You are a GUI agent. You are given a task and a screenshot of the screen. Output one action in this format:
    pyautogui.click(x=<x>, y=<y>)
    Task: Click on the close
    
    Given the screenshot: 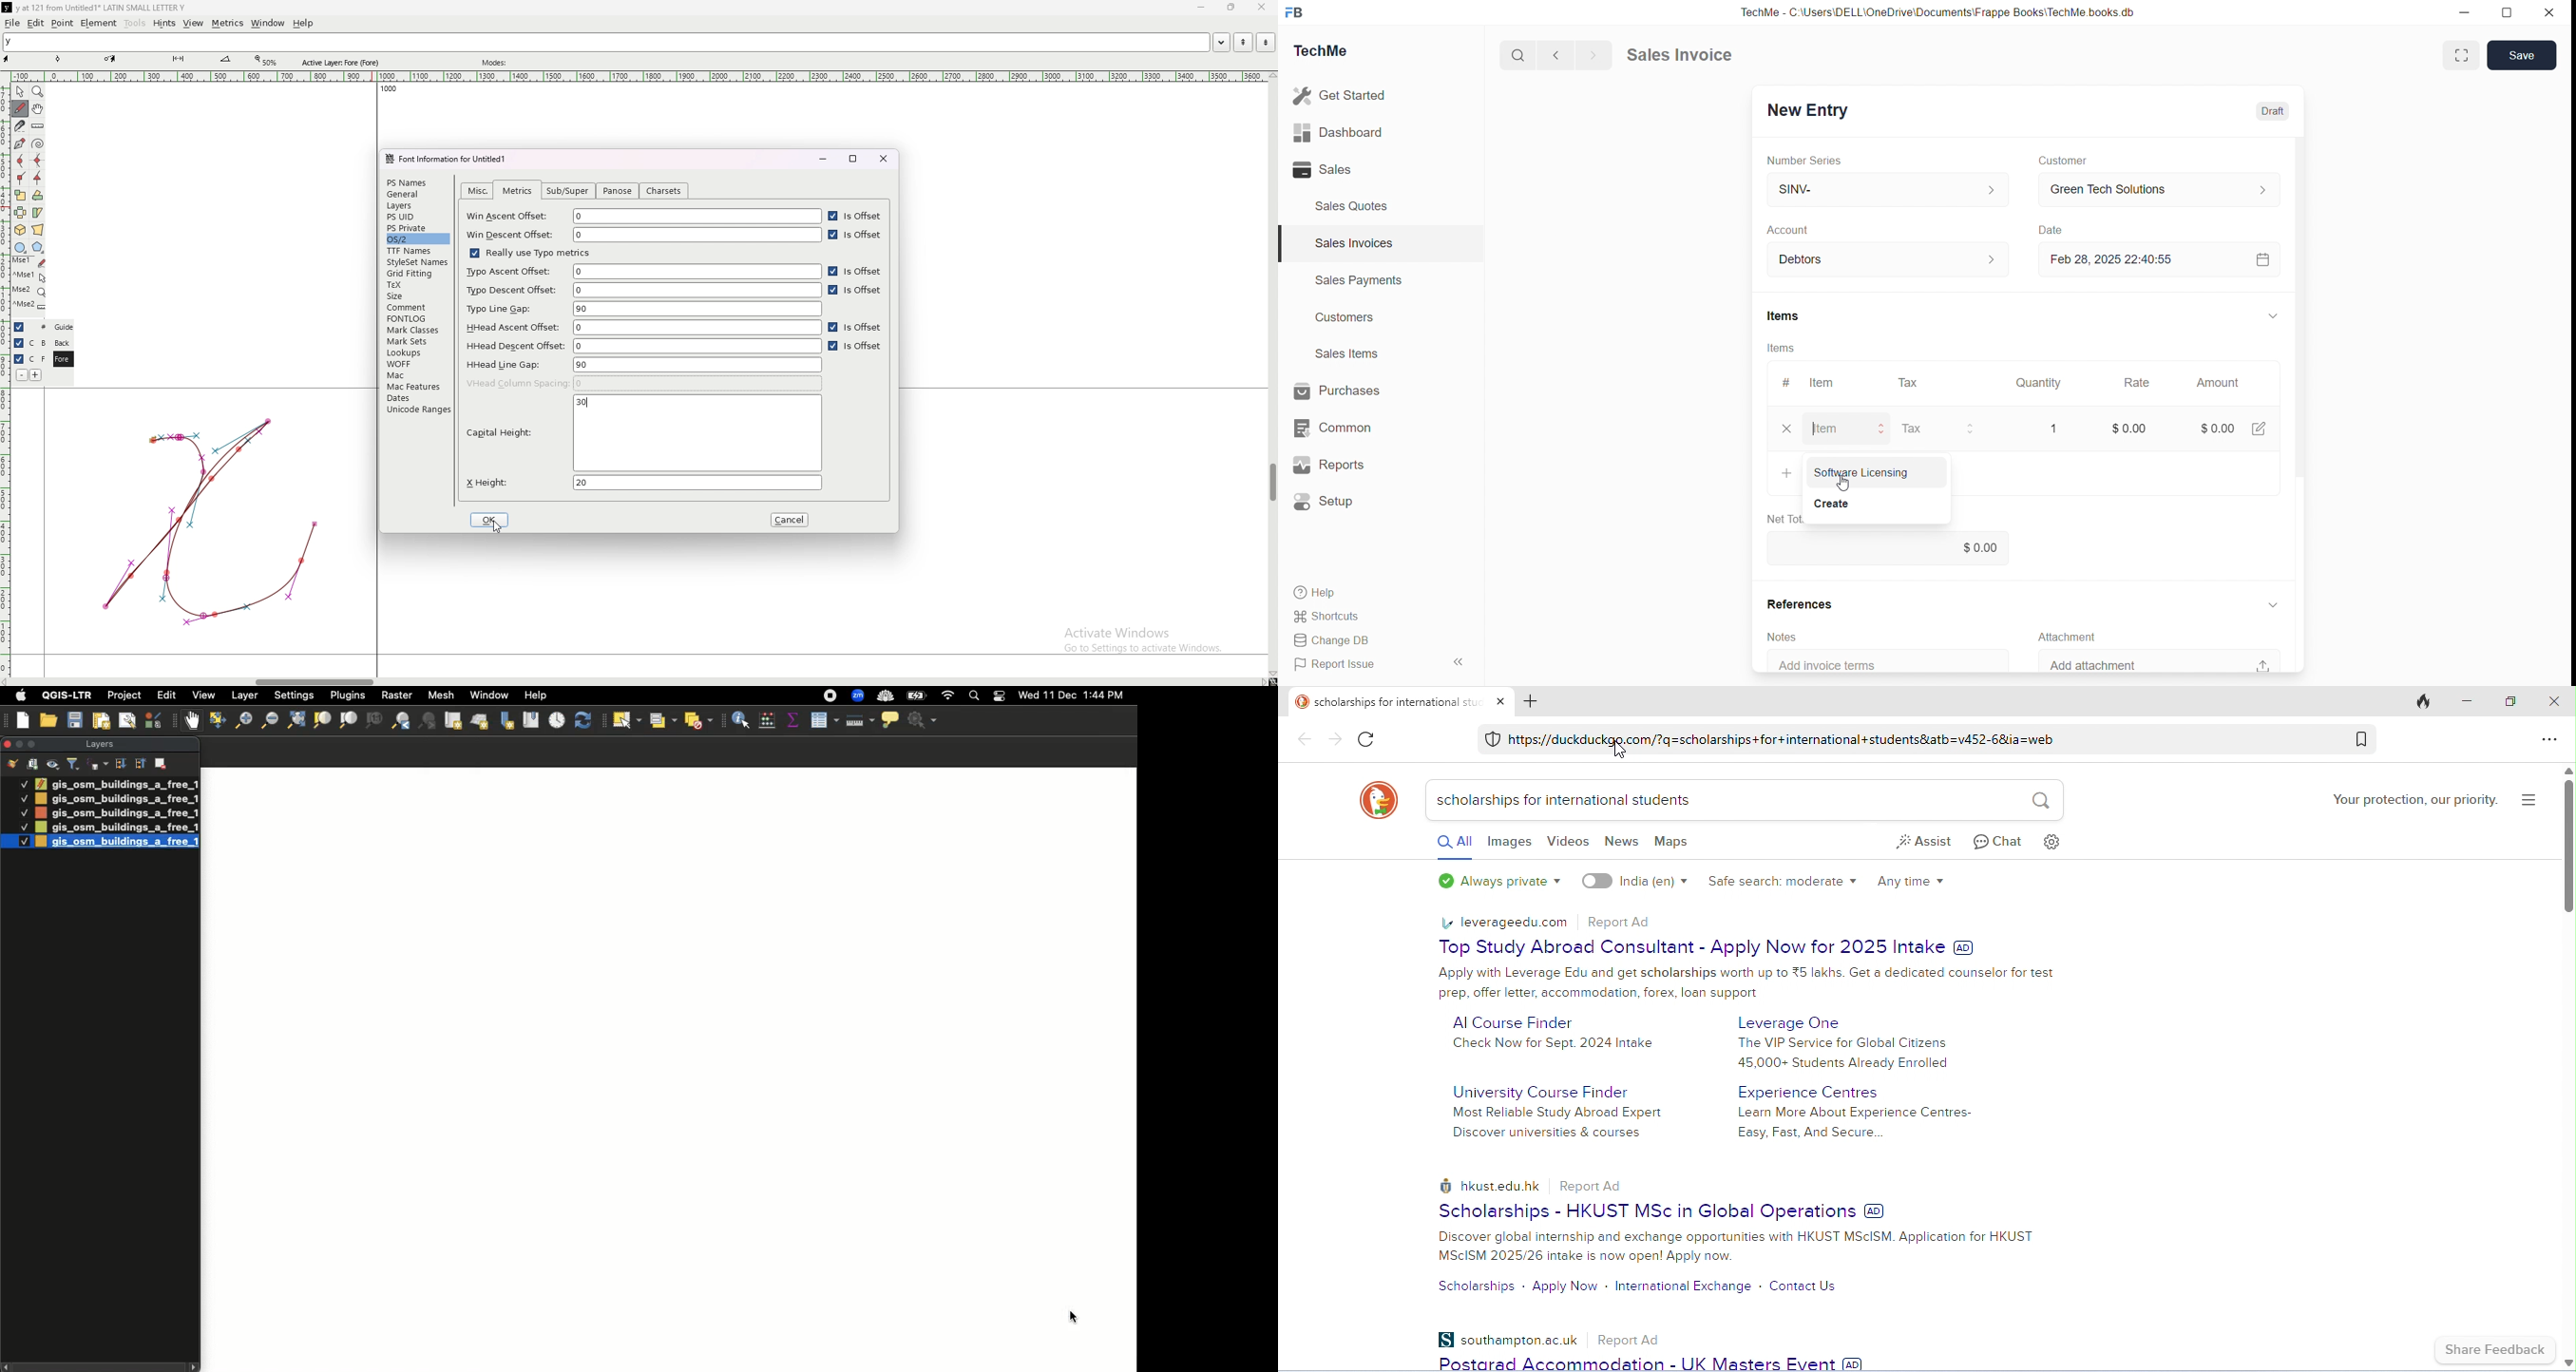 What is the action you would take?
    pyautogui.click(x=1498, y=701)
    